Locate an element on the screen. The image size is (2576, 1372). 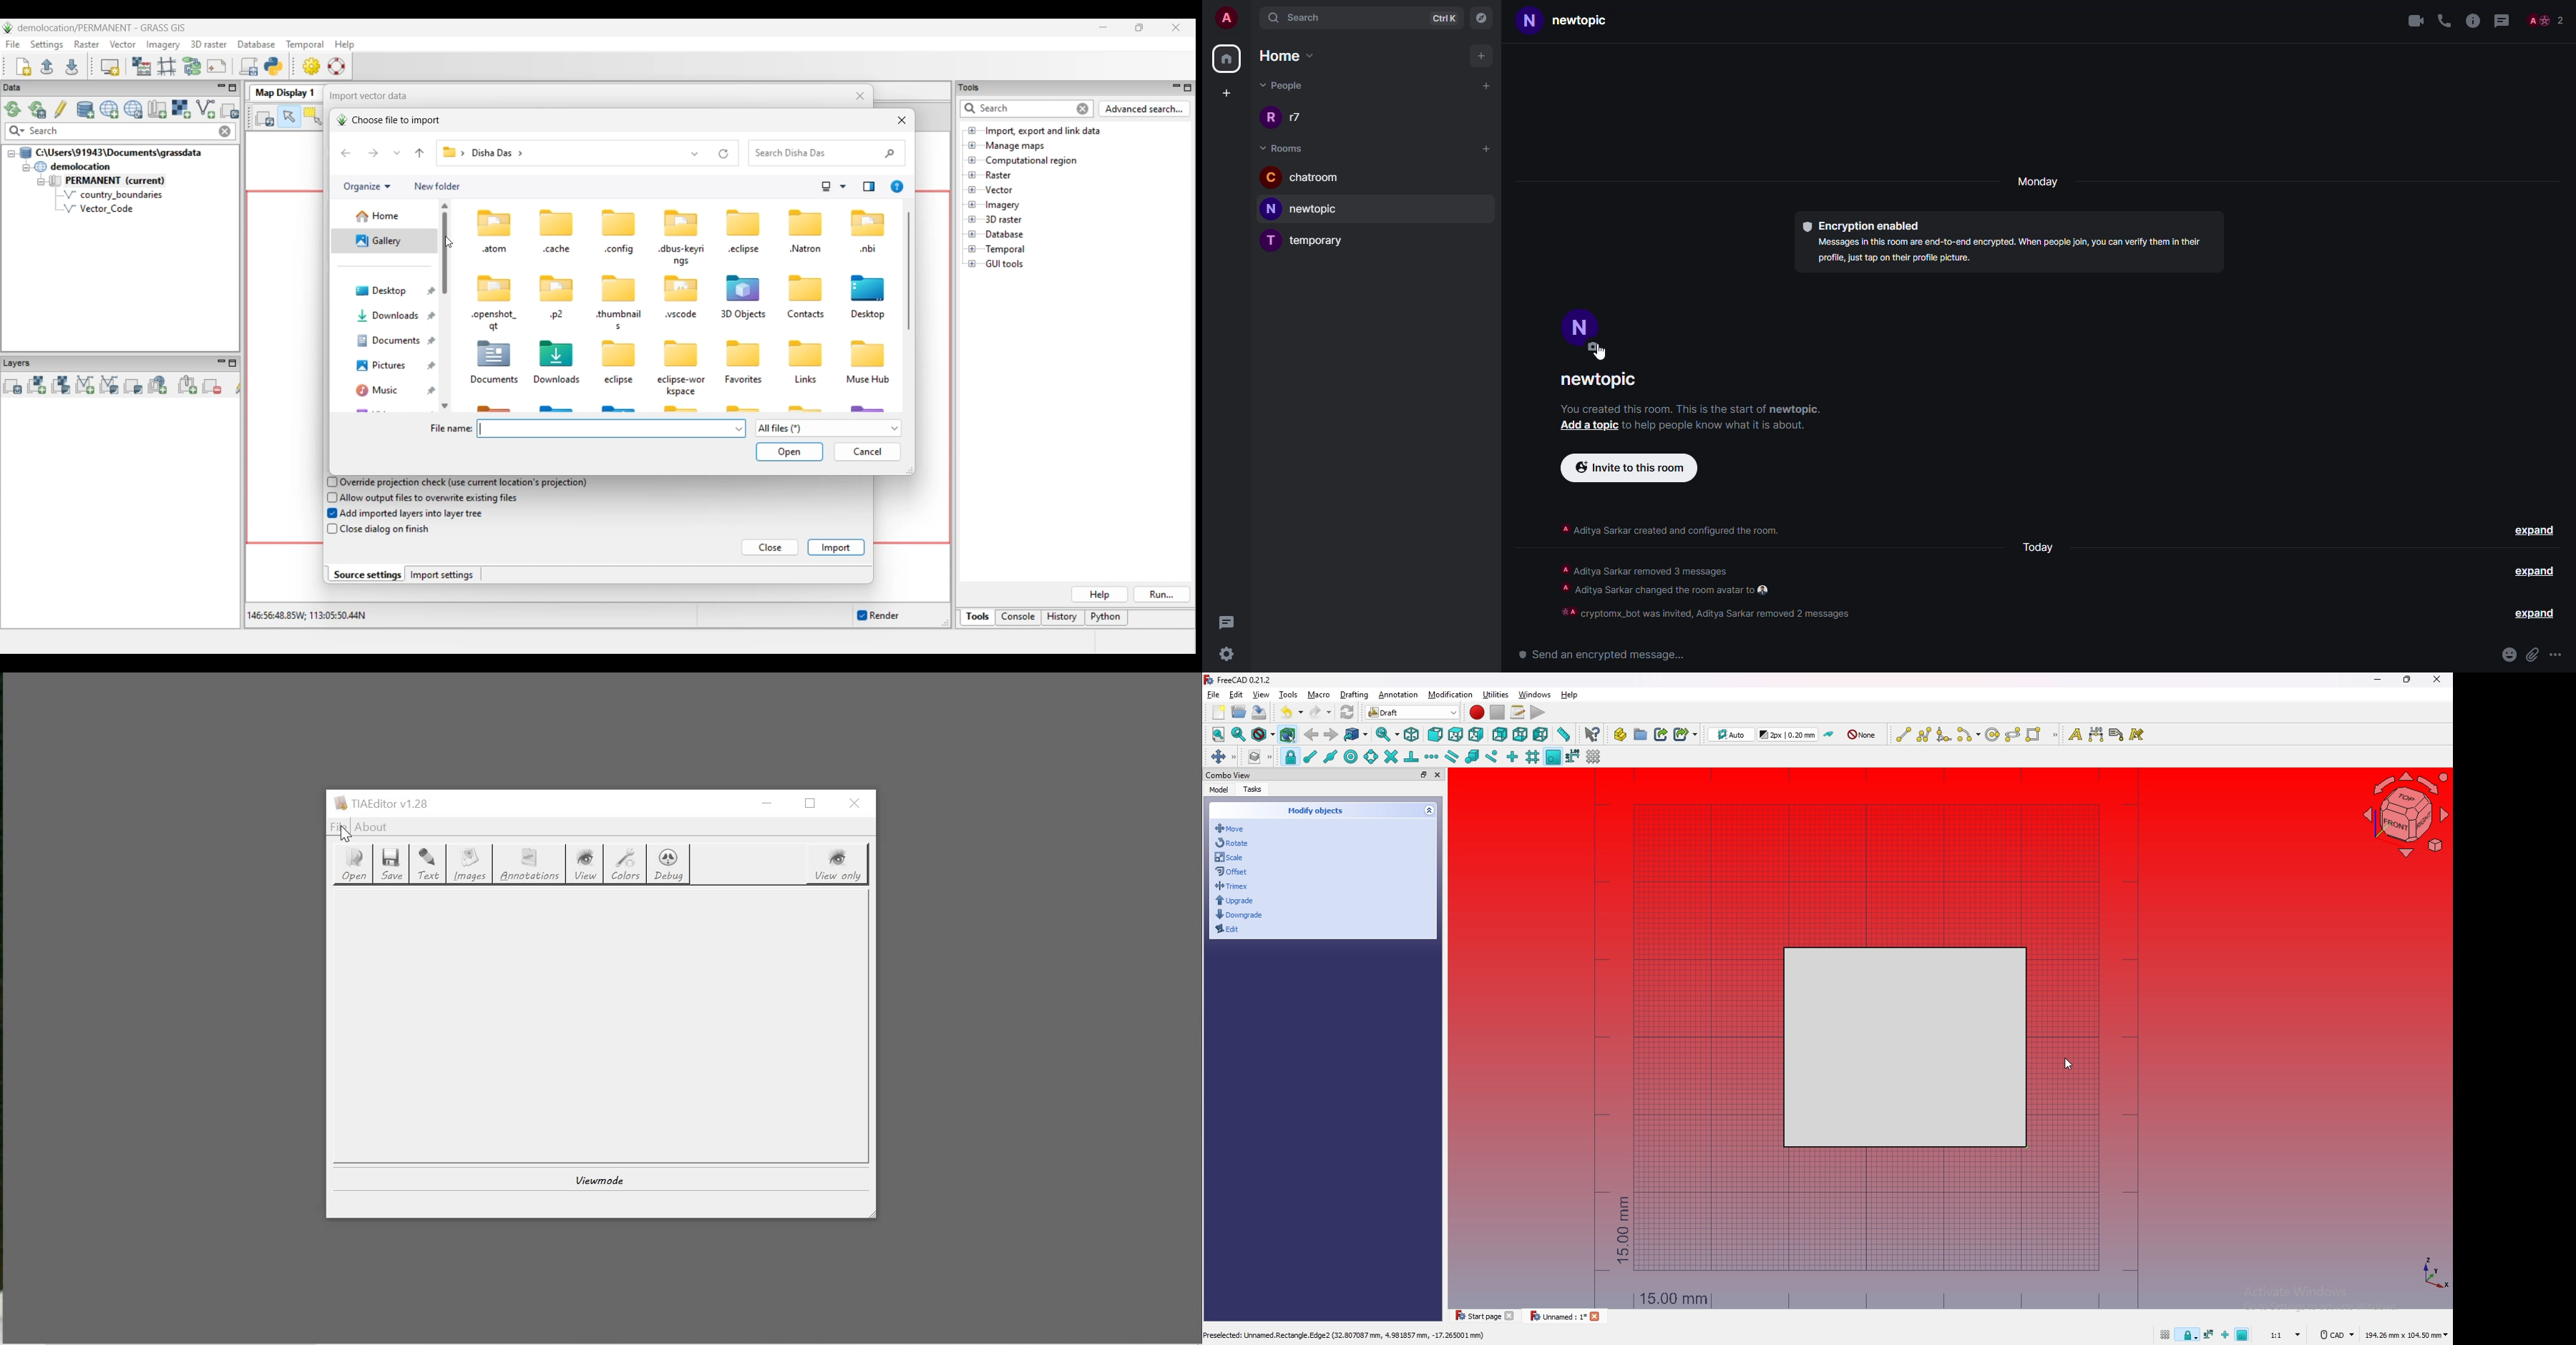
navigating cube is located at coordinates (2401, 815).